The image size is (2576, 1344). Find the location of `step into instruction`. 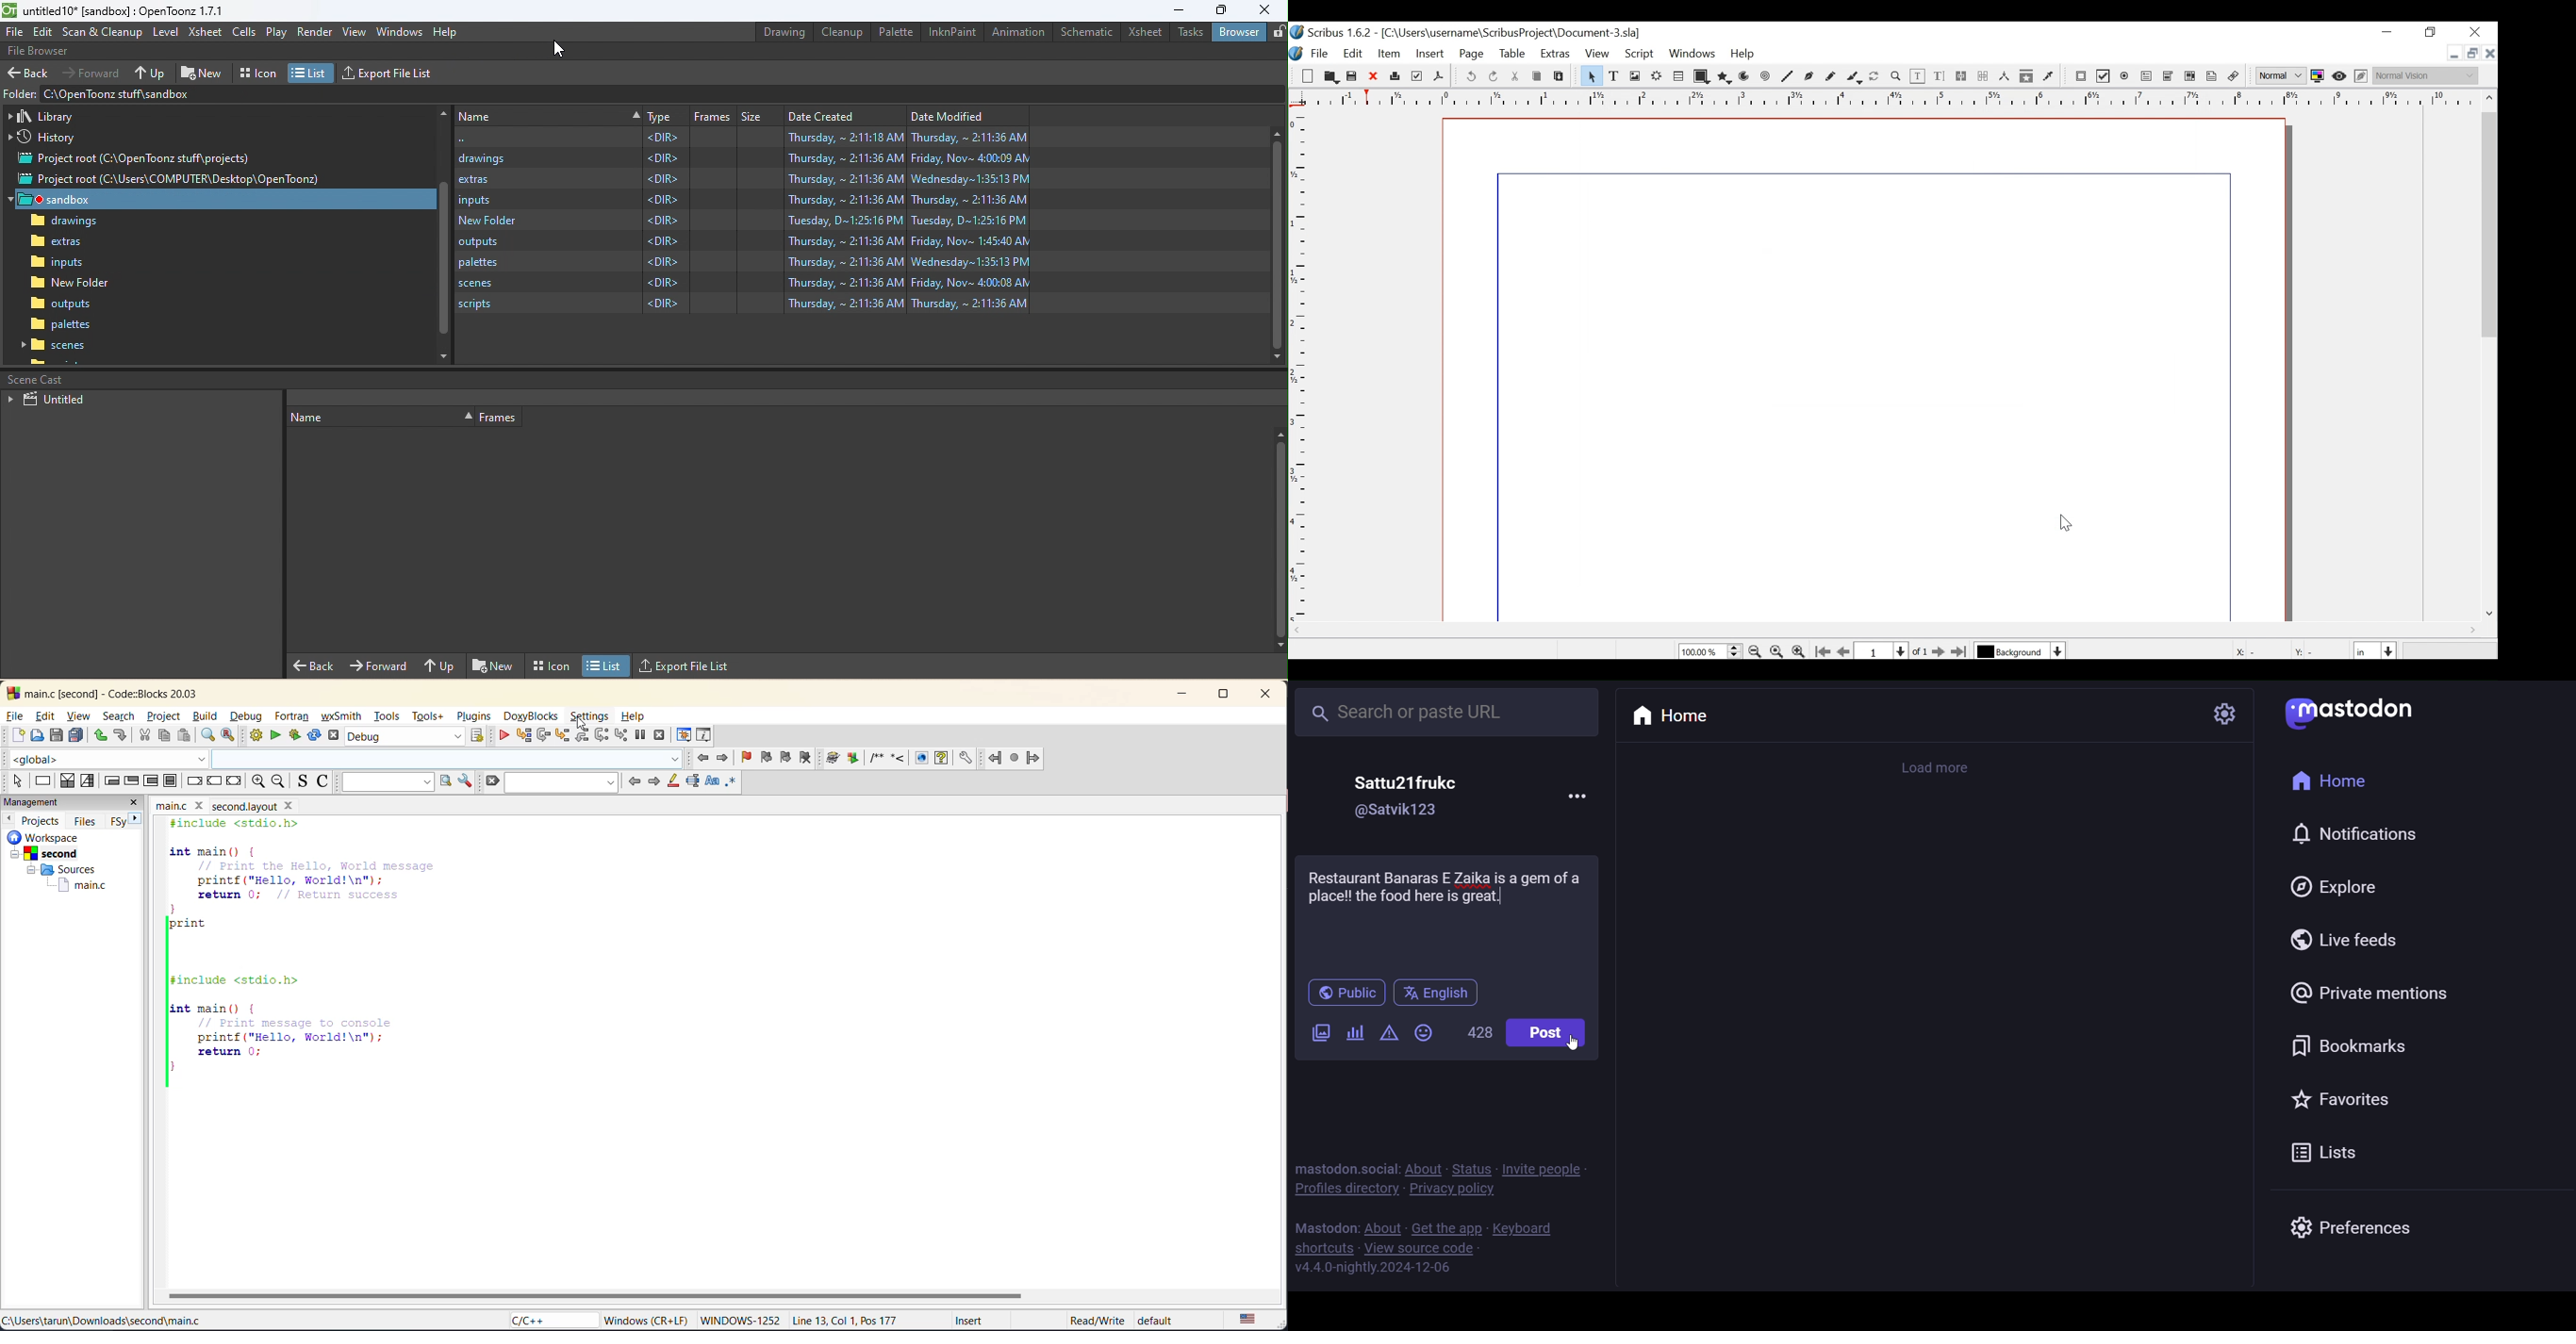

step into instruction is located at coordinates (623, 735).